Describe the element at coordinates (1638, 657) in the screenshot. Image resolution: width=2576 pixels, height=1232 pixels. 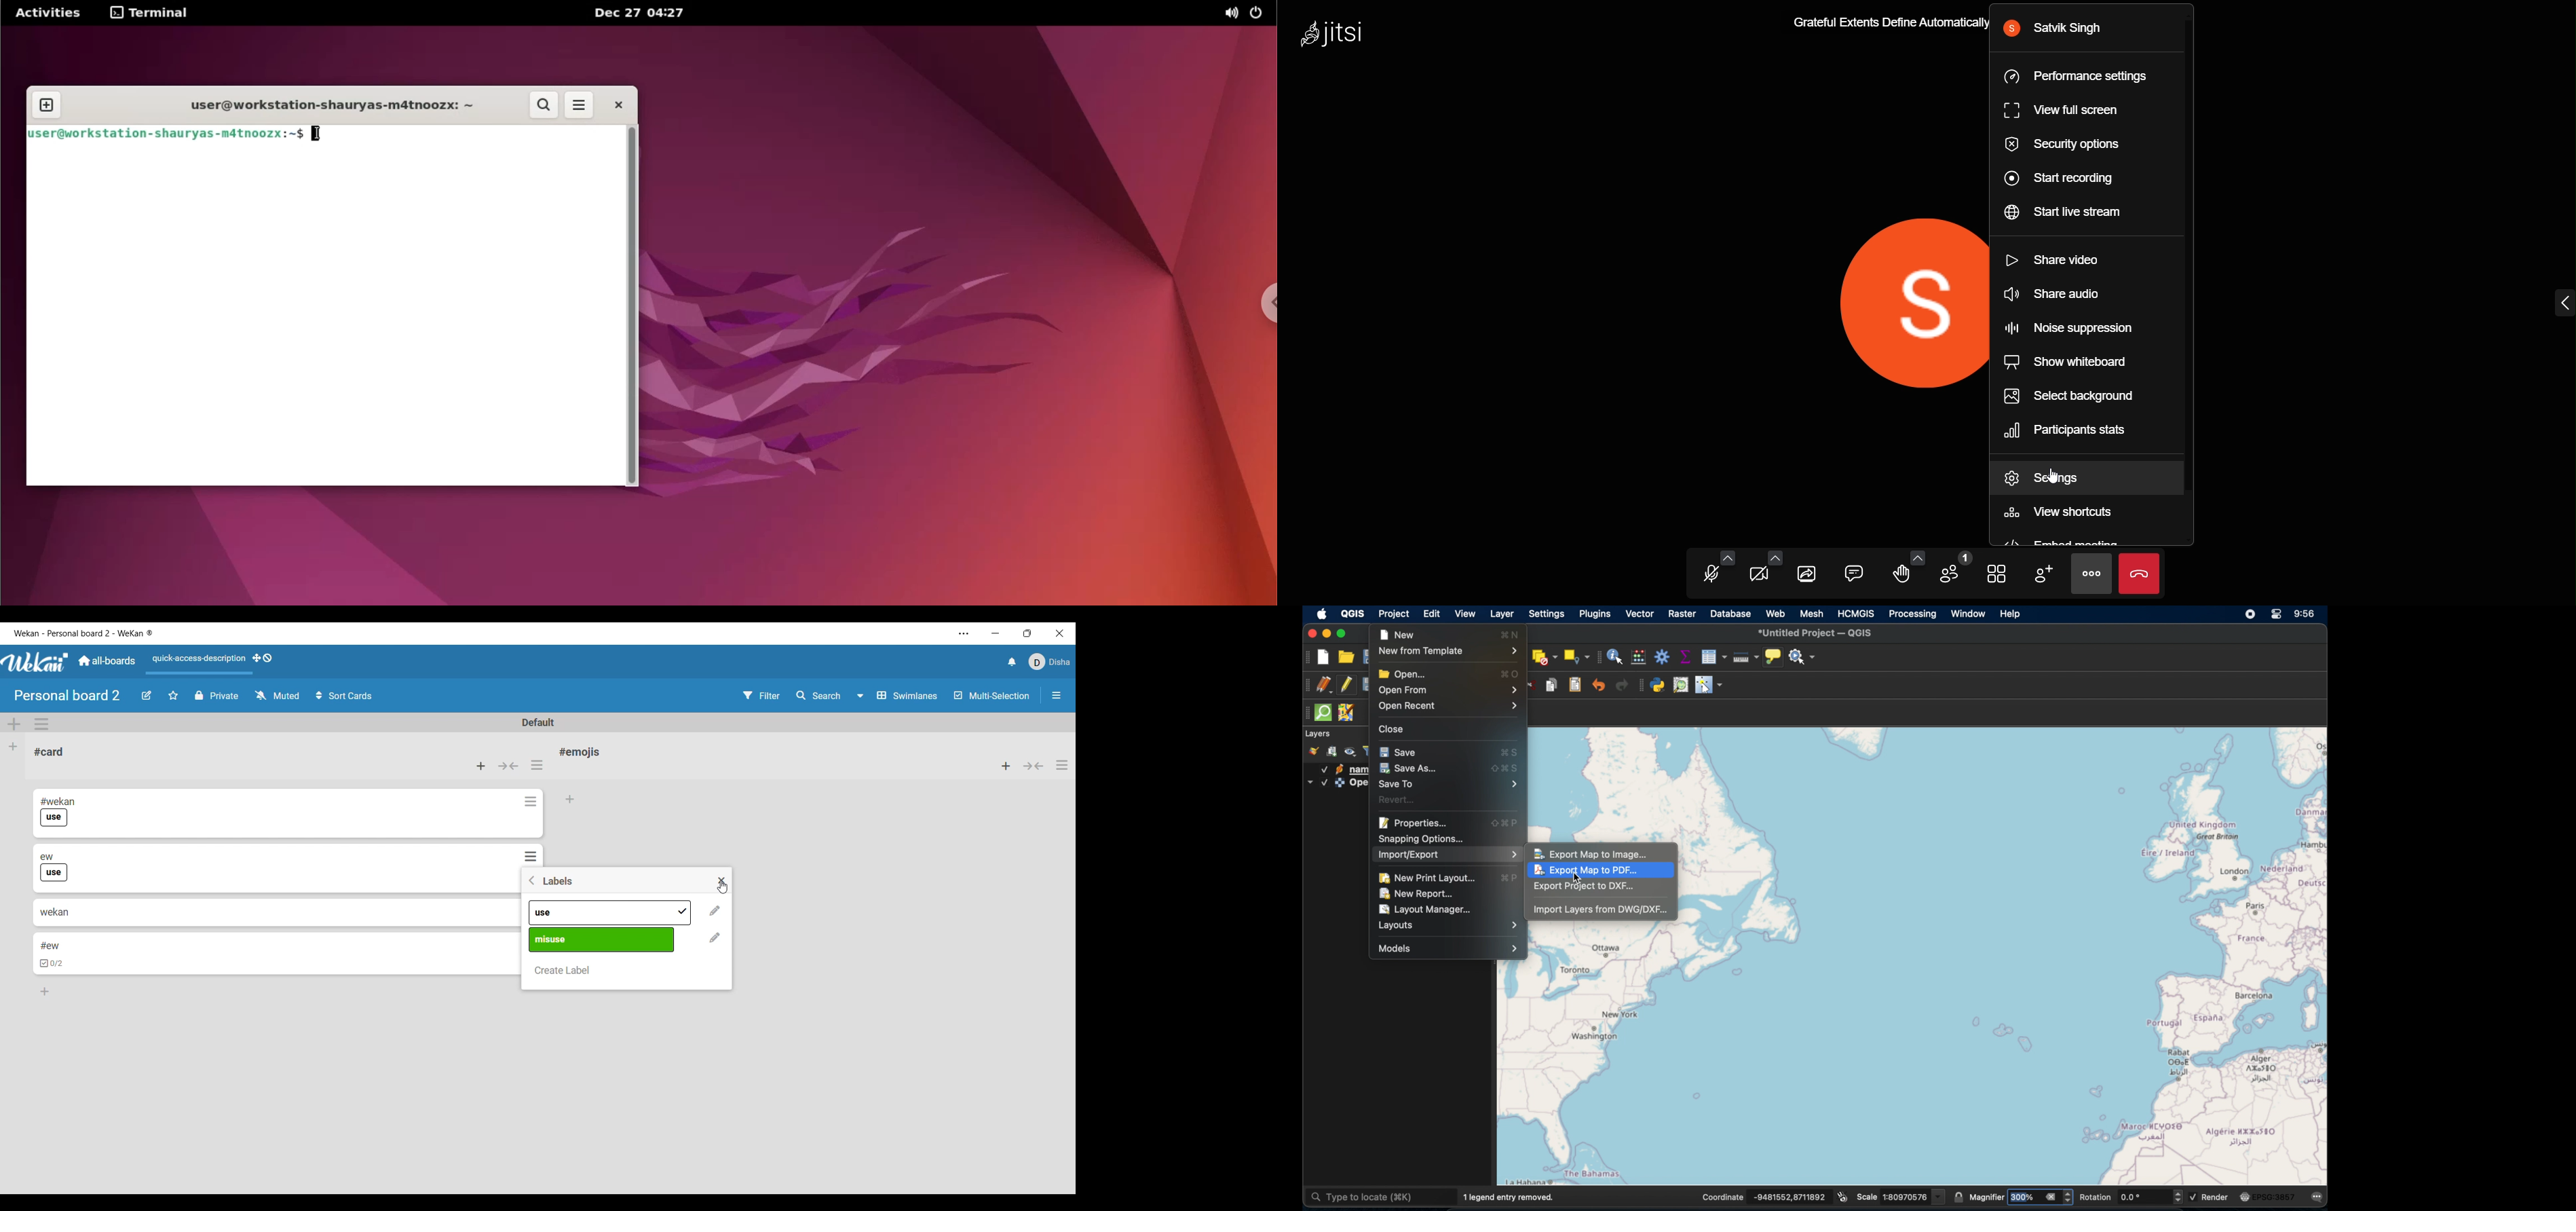
I see `open field calculator` at that location.